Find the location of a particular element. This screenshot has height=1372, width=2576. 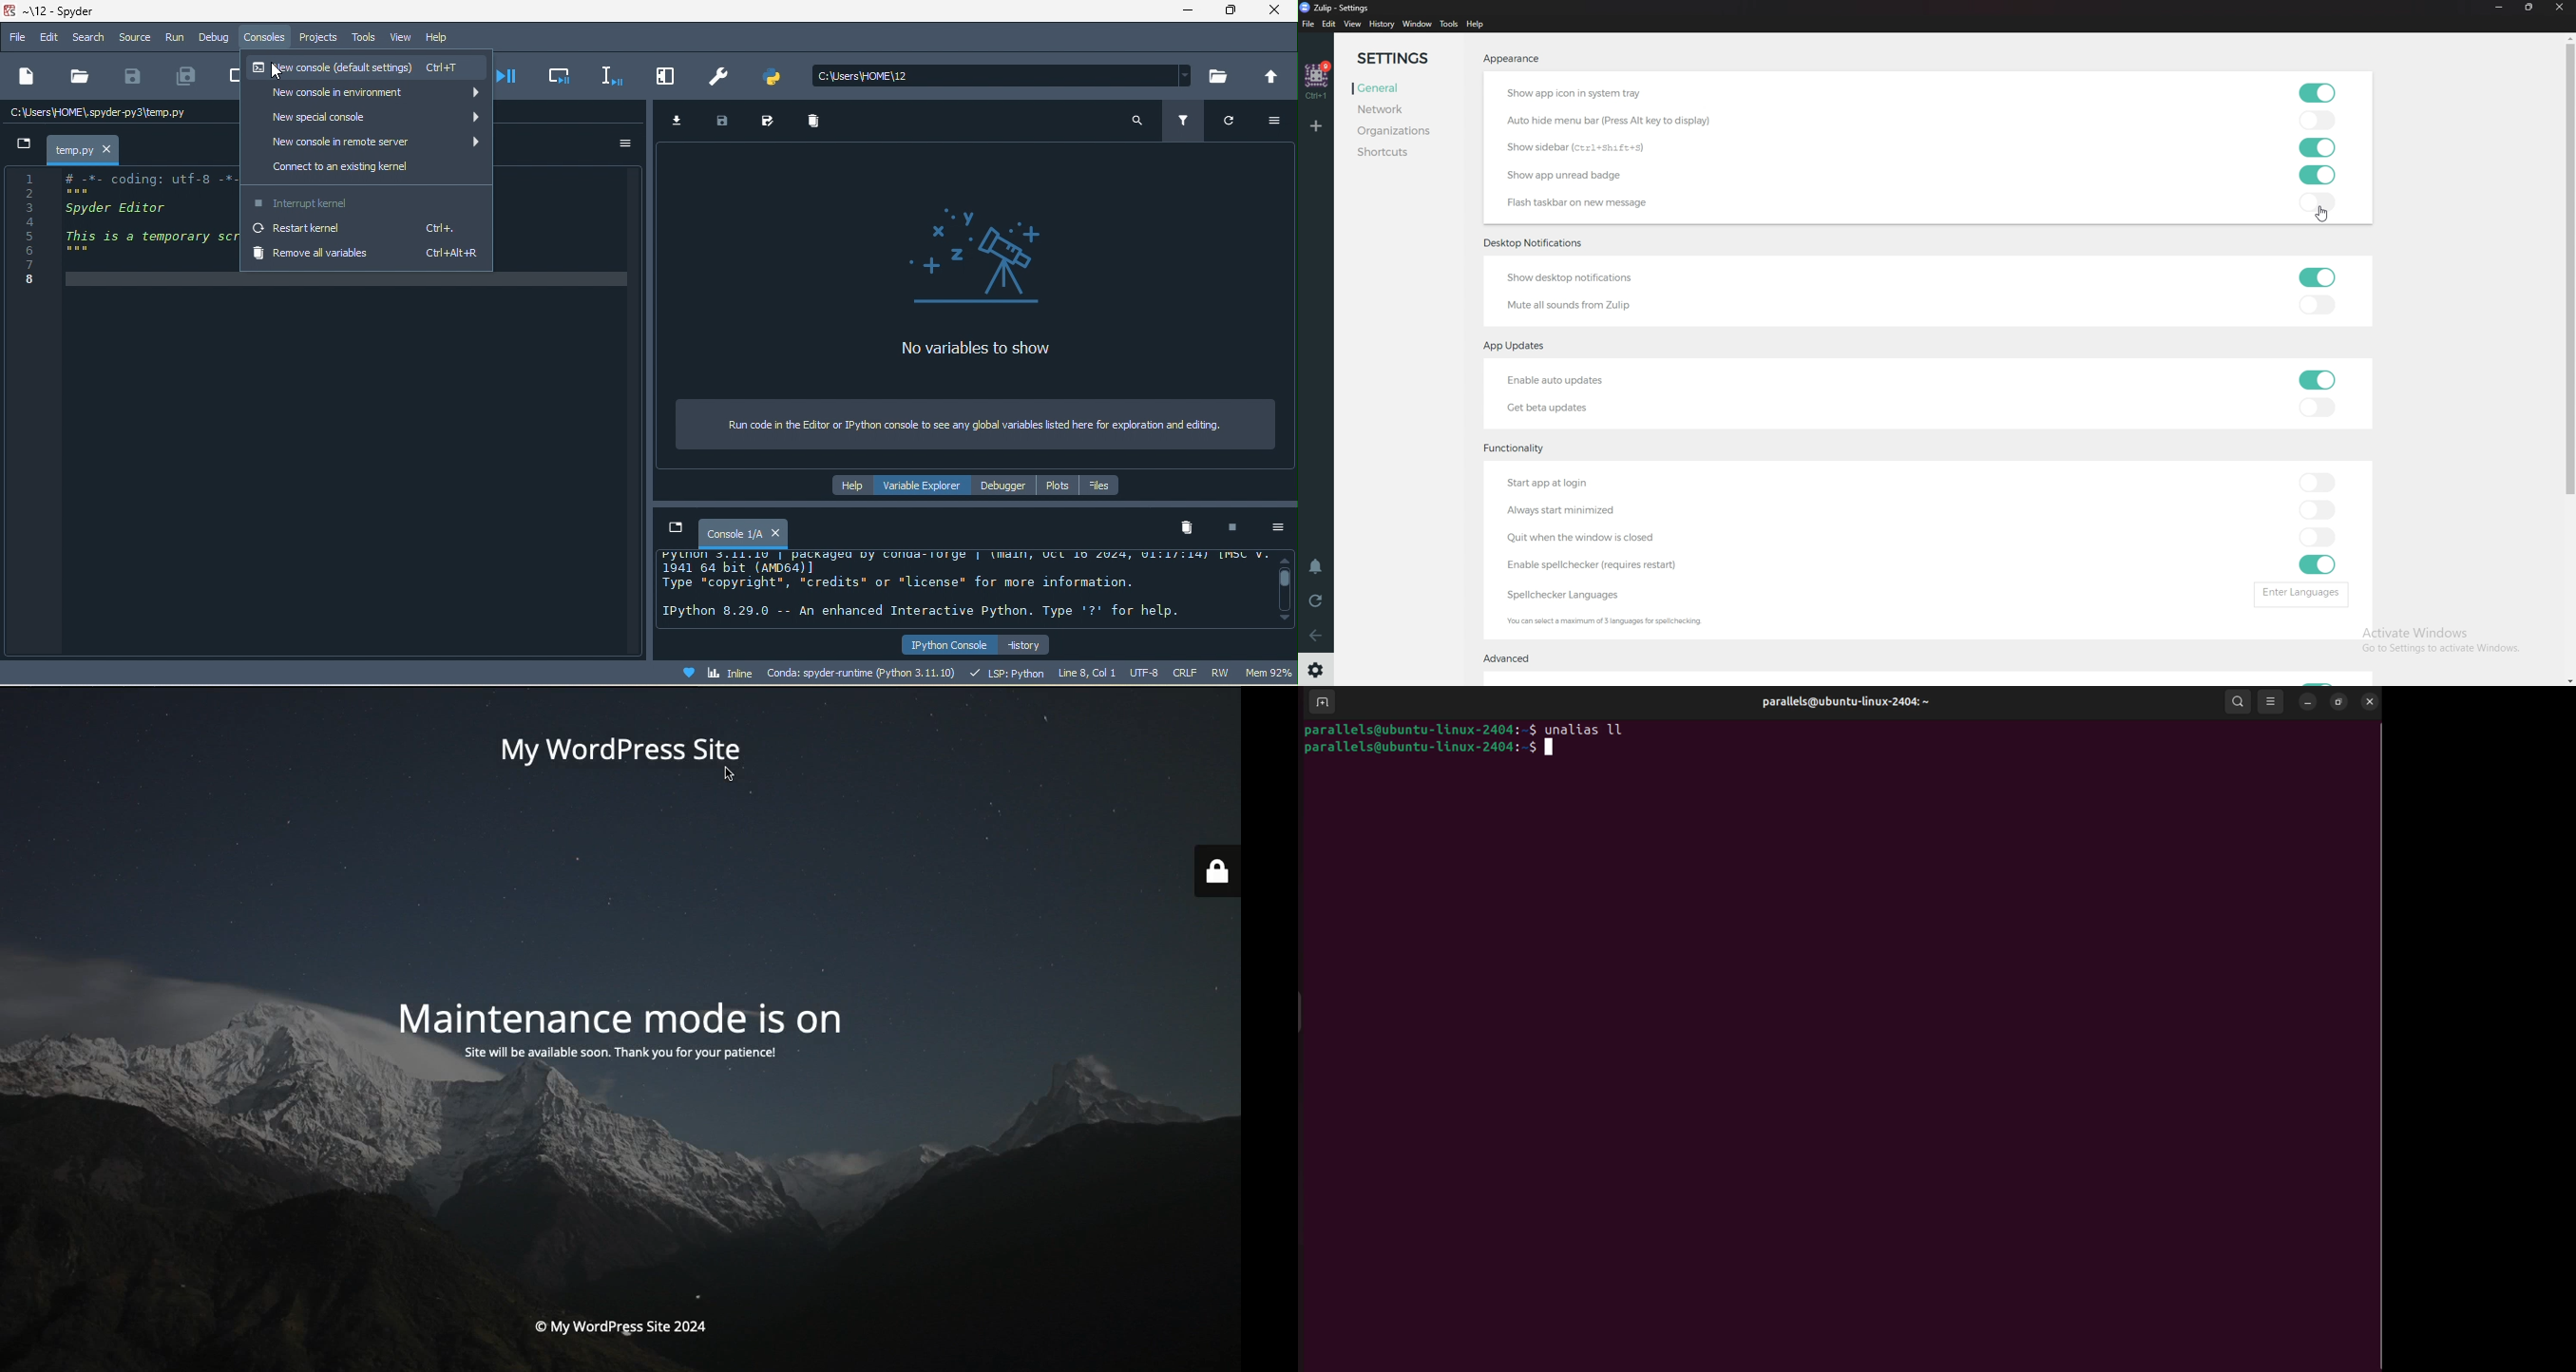

search is located at coordinates (1135, 121).